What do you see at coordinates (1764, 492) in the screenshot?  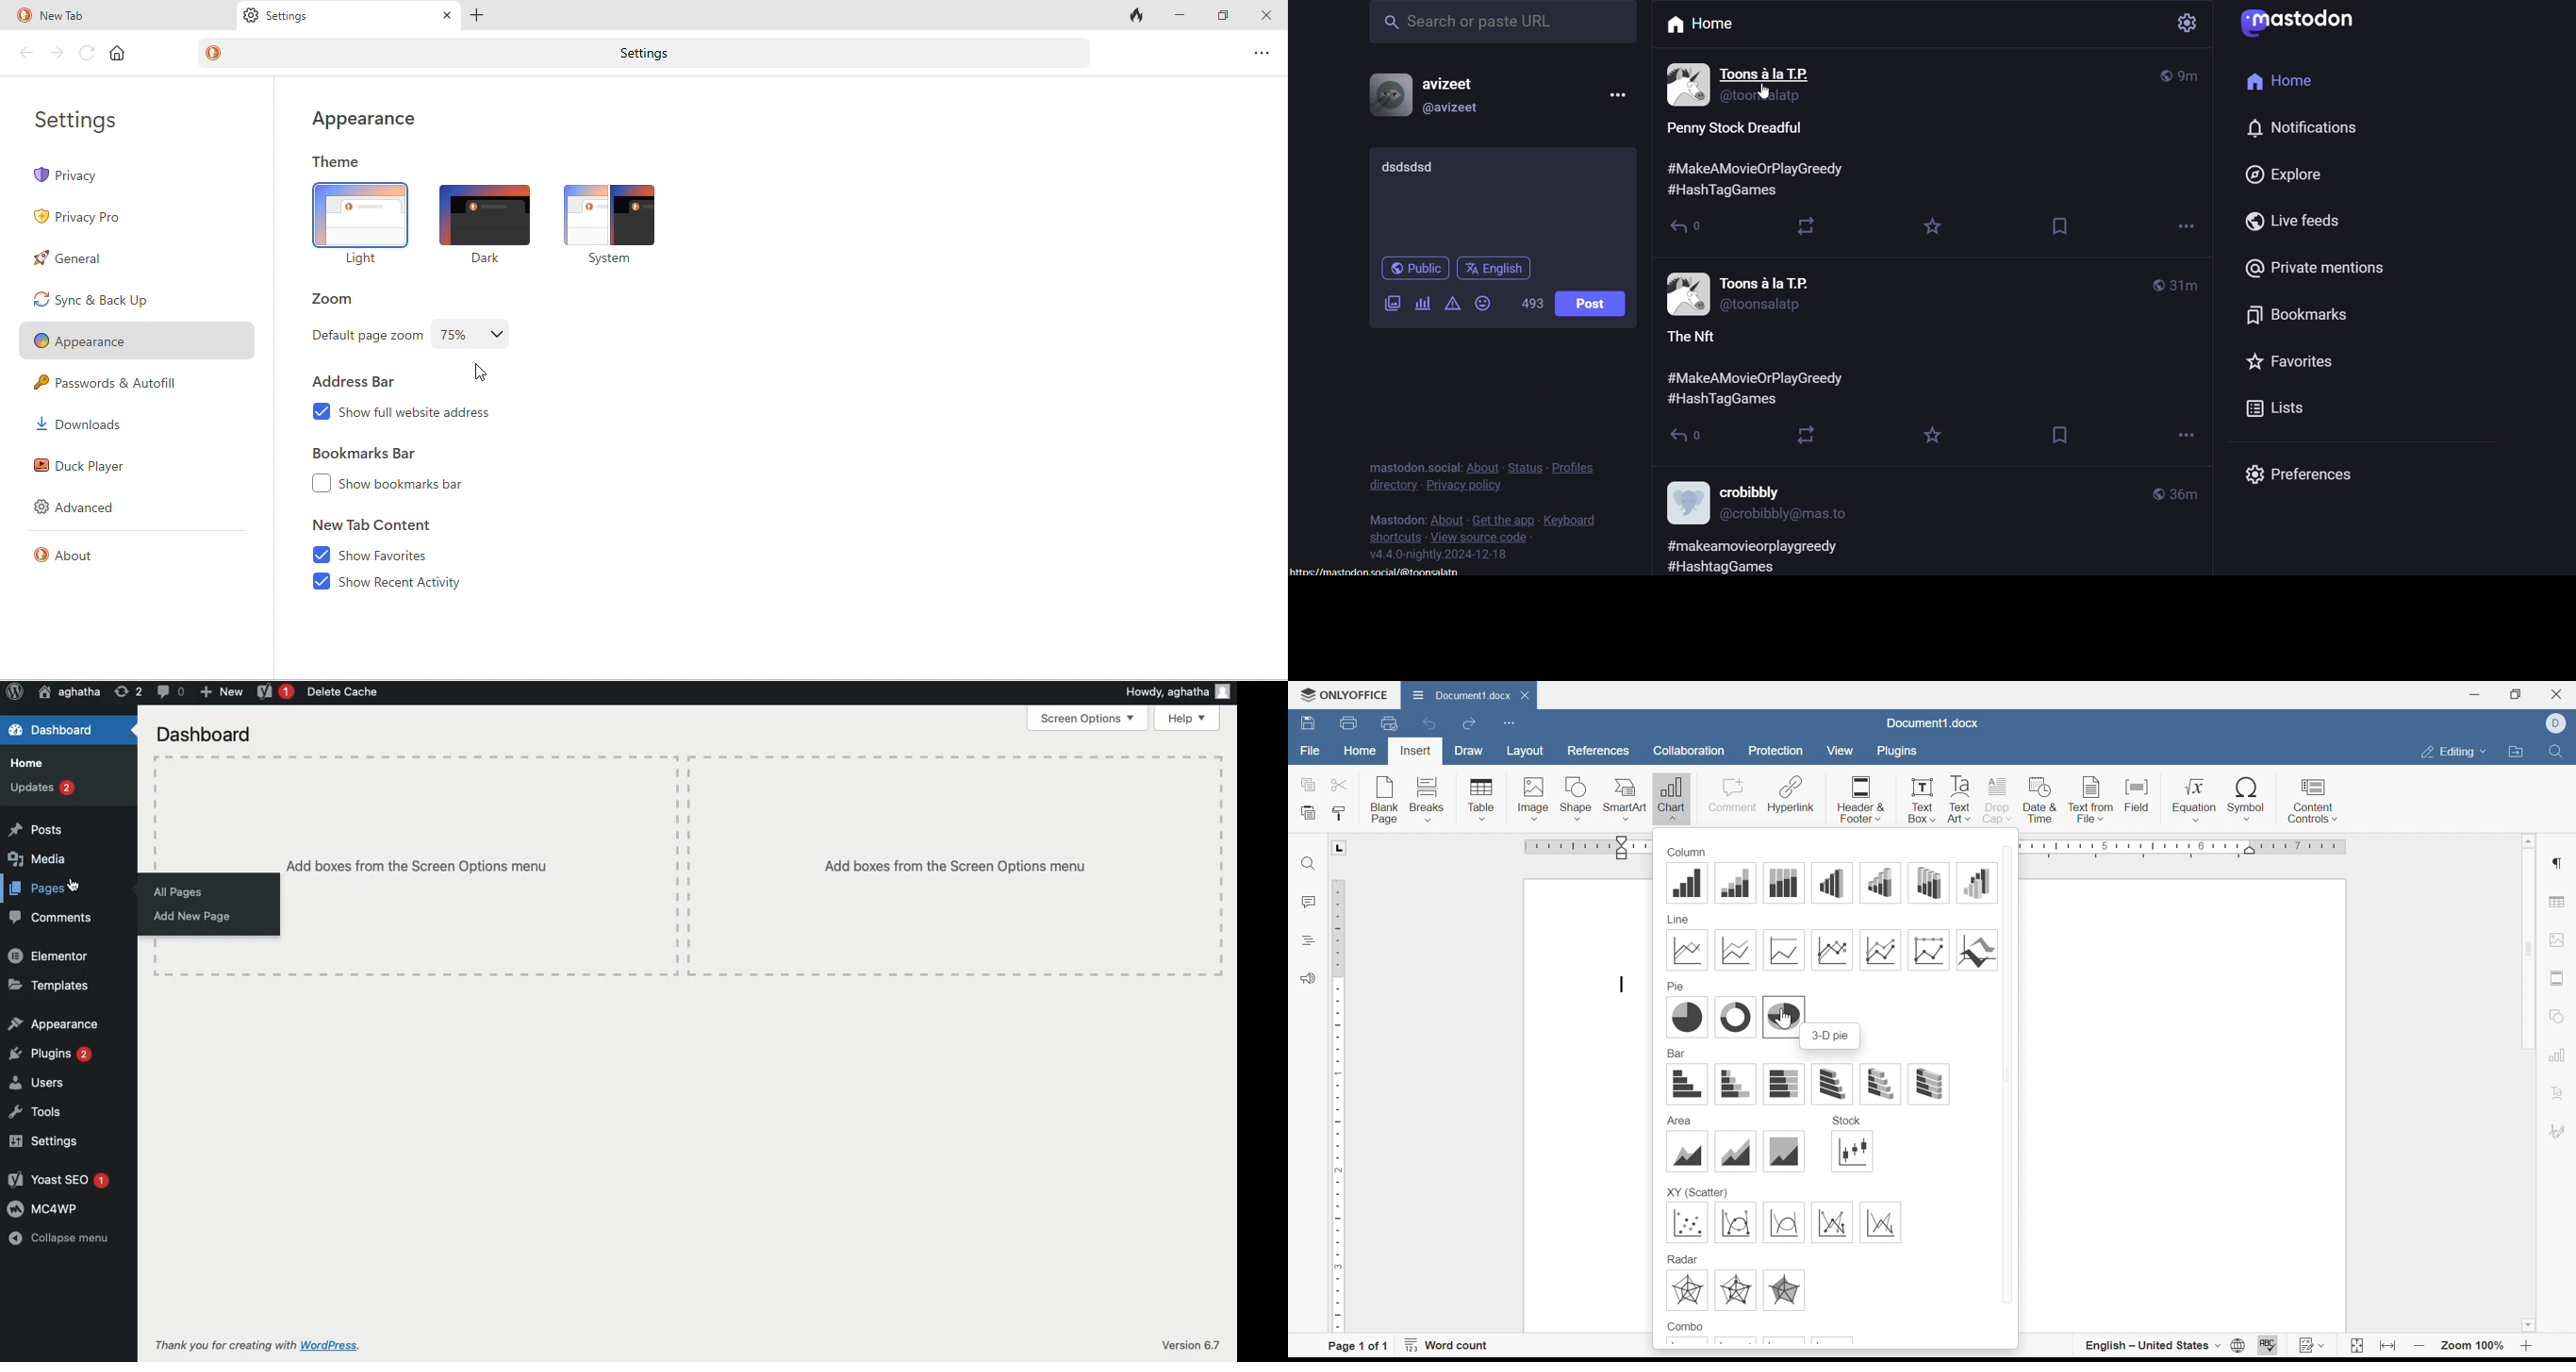 I see `` at bounding box center [1764, 492].